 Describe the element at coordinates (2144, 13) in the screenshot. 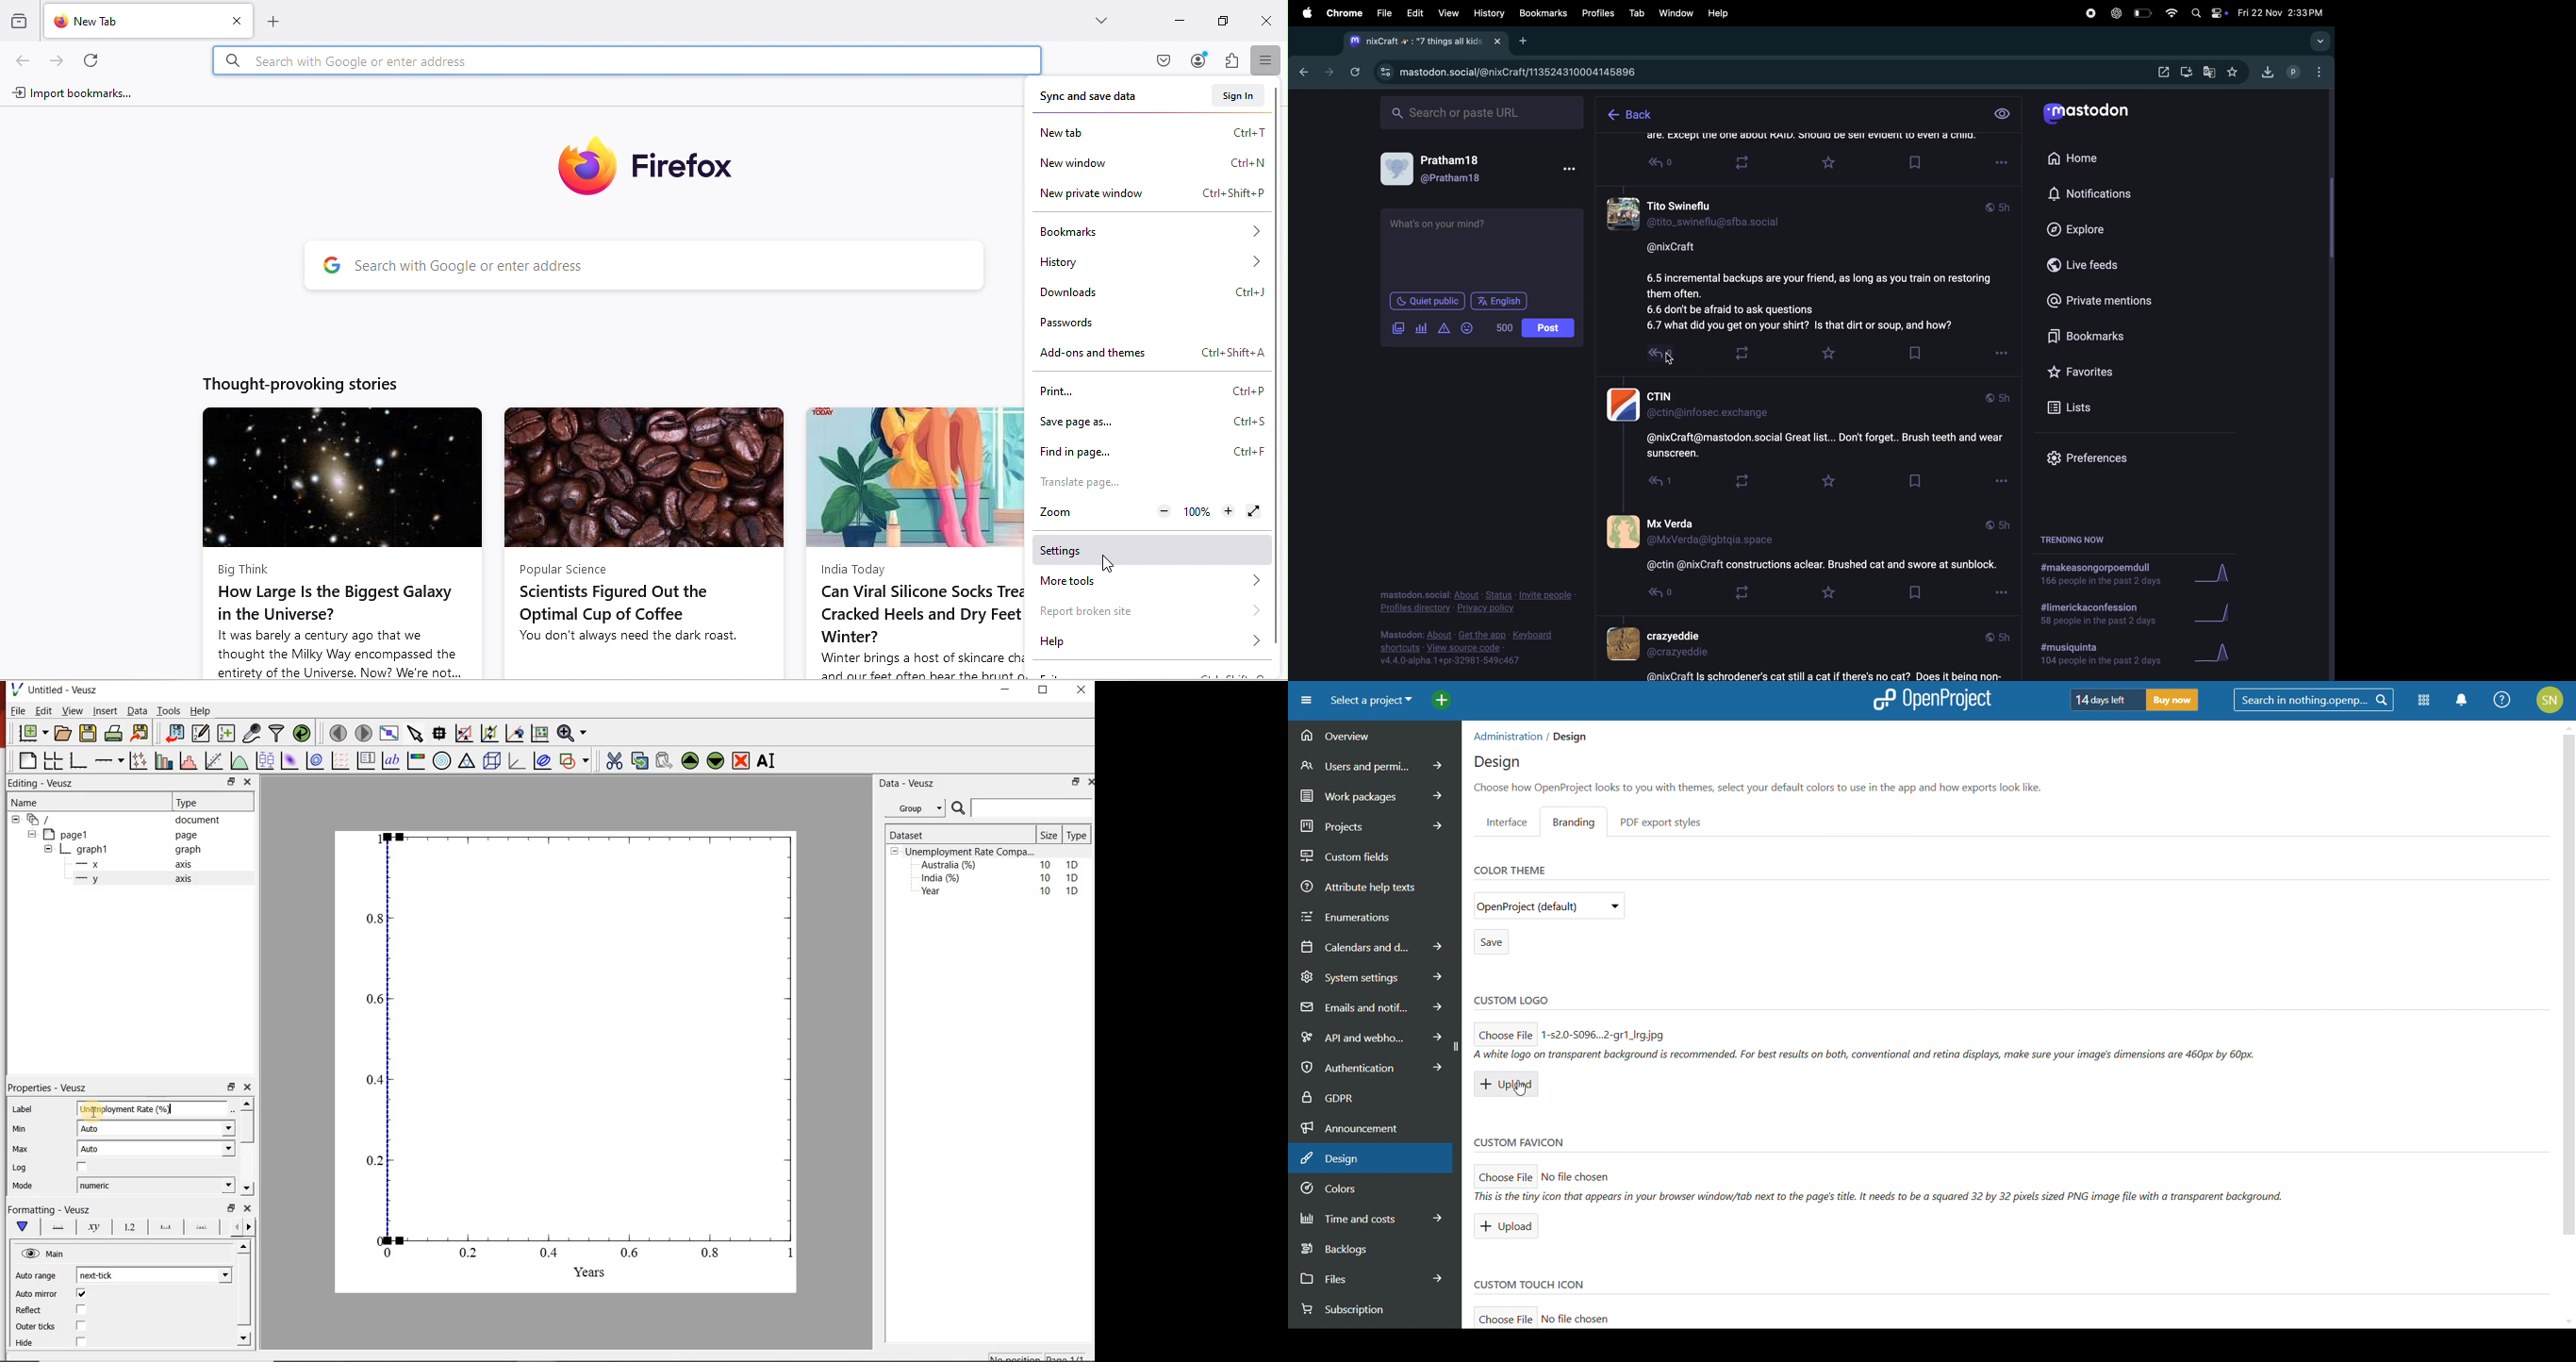

I see `battery` at that location.